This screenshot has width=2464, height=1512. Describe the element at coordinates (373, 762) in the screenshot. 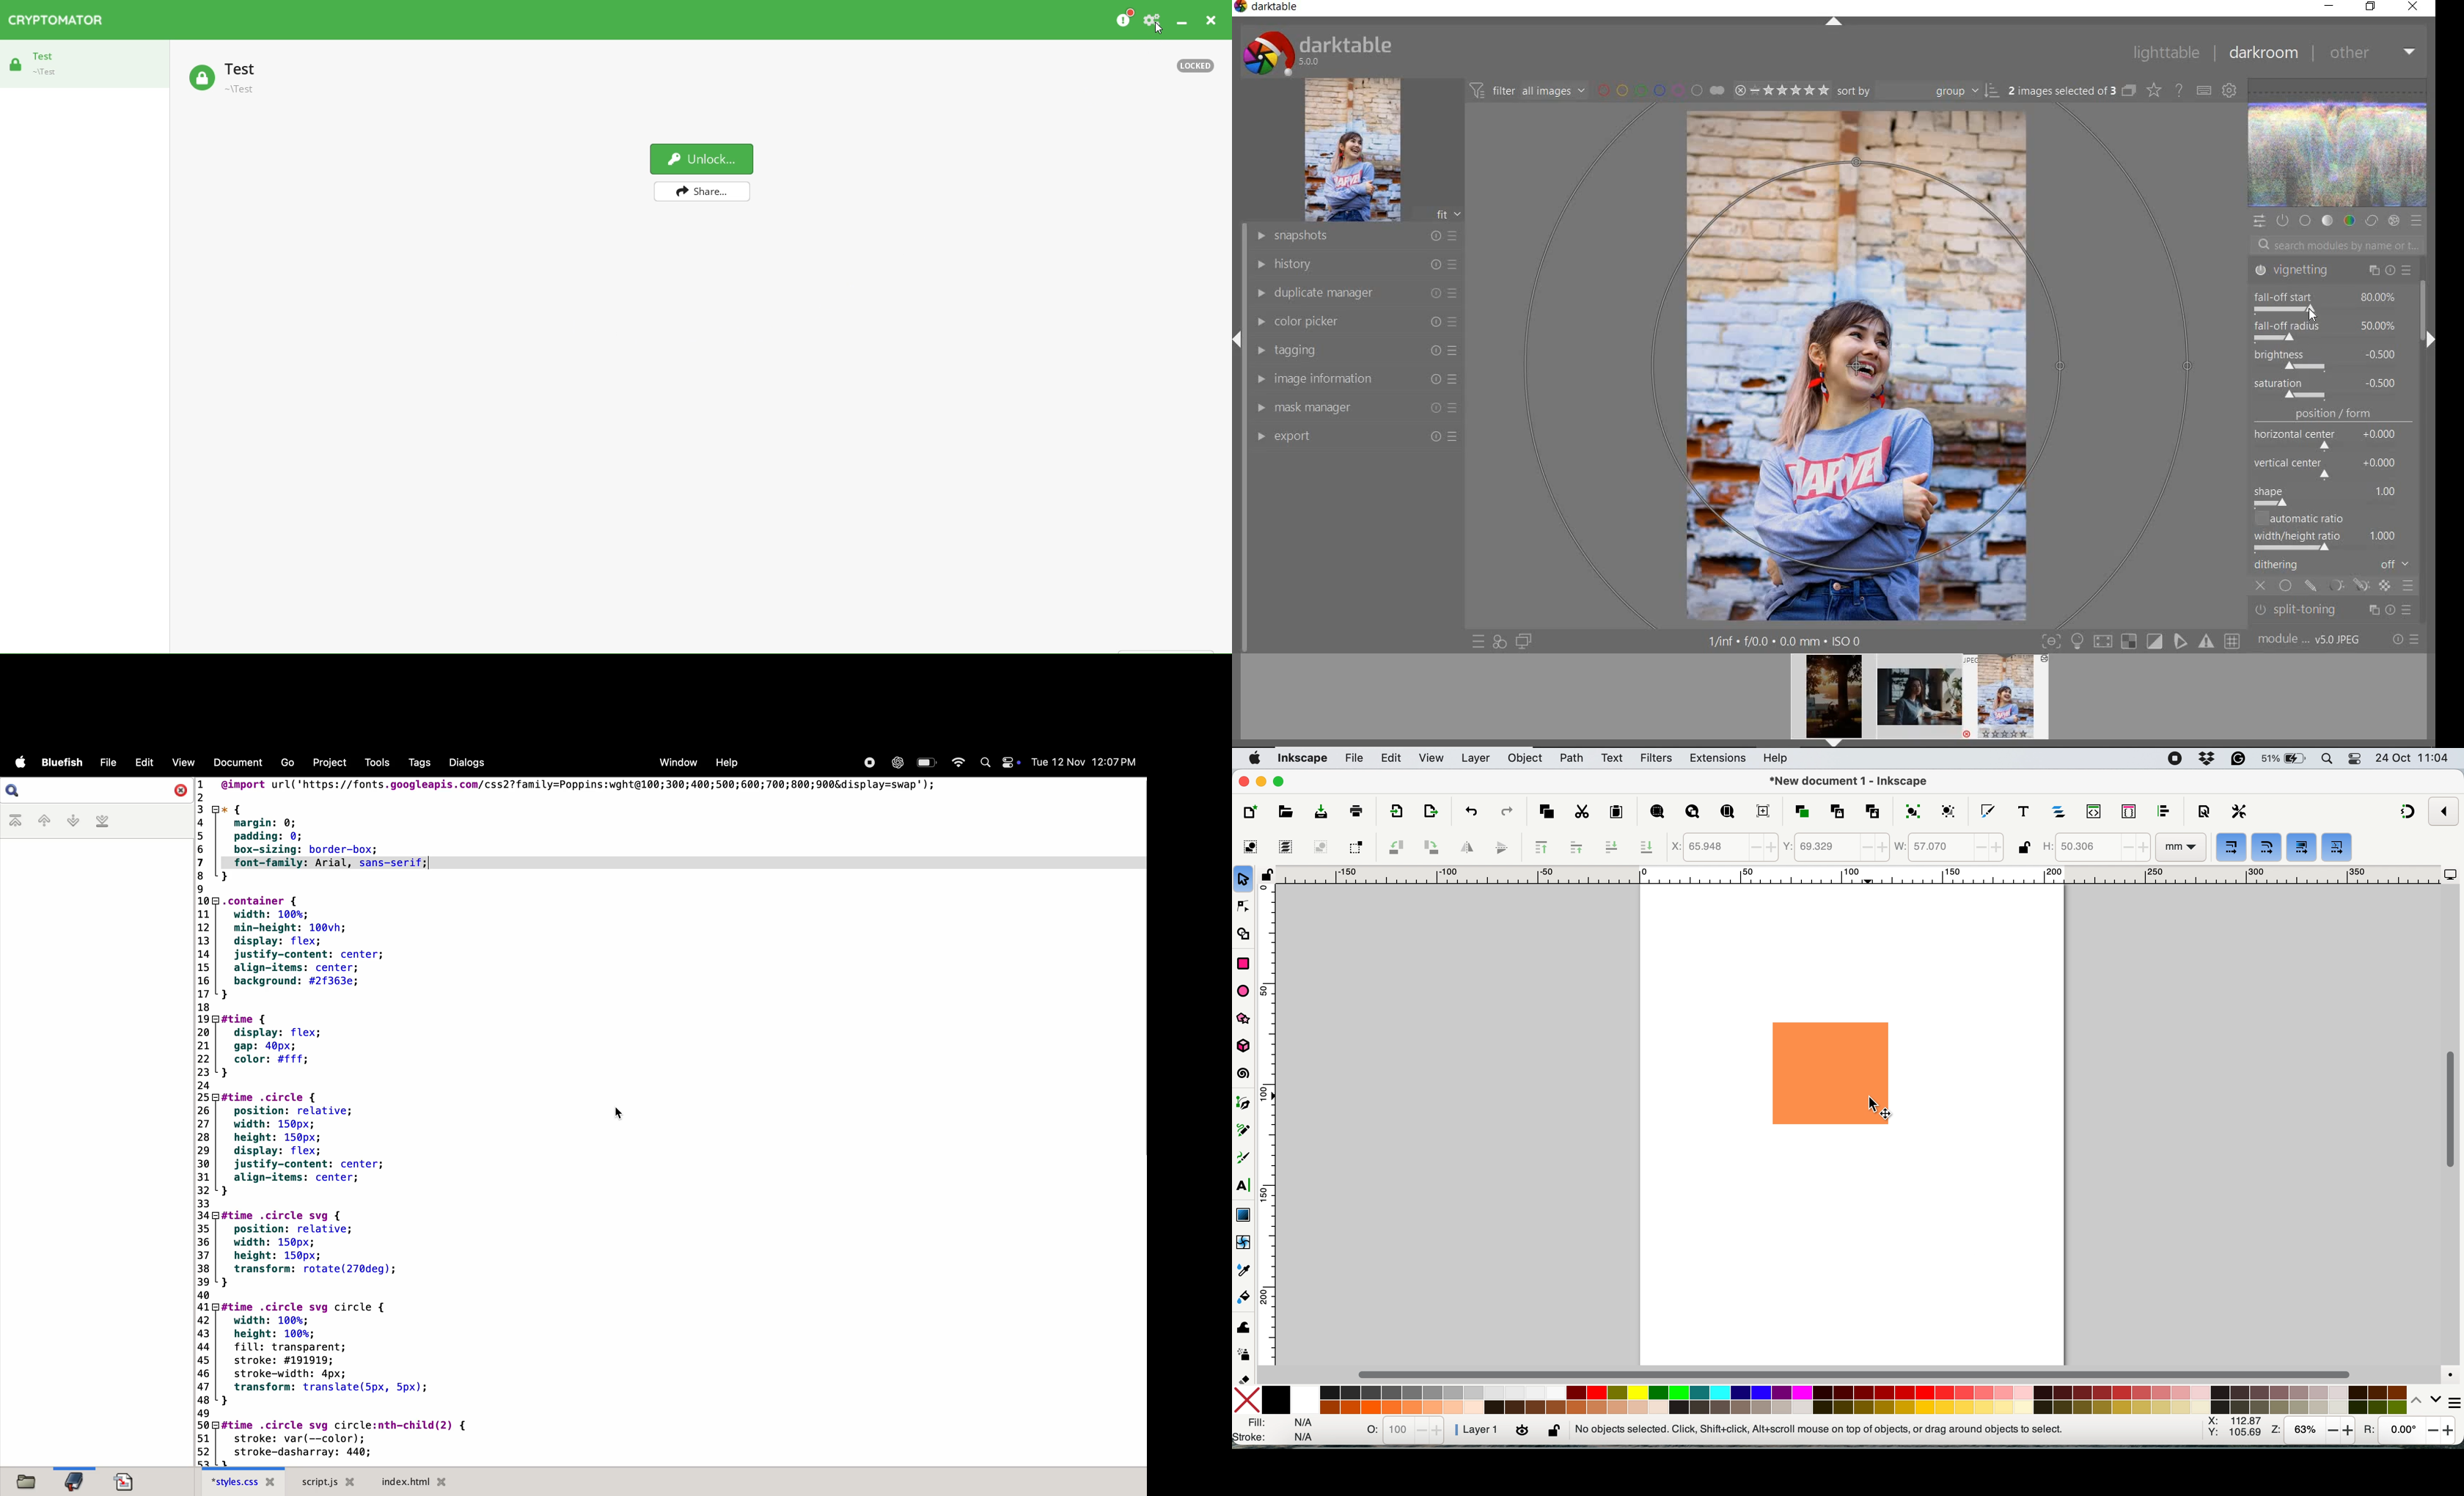

I see `tools` at that location.